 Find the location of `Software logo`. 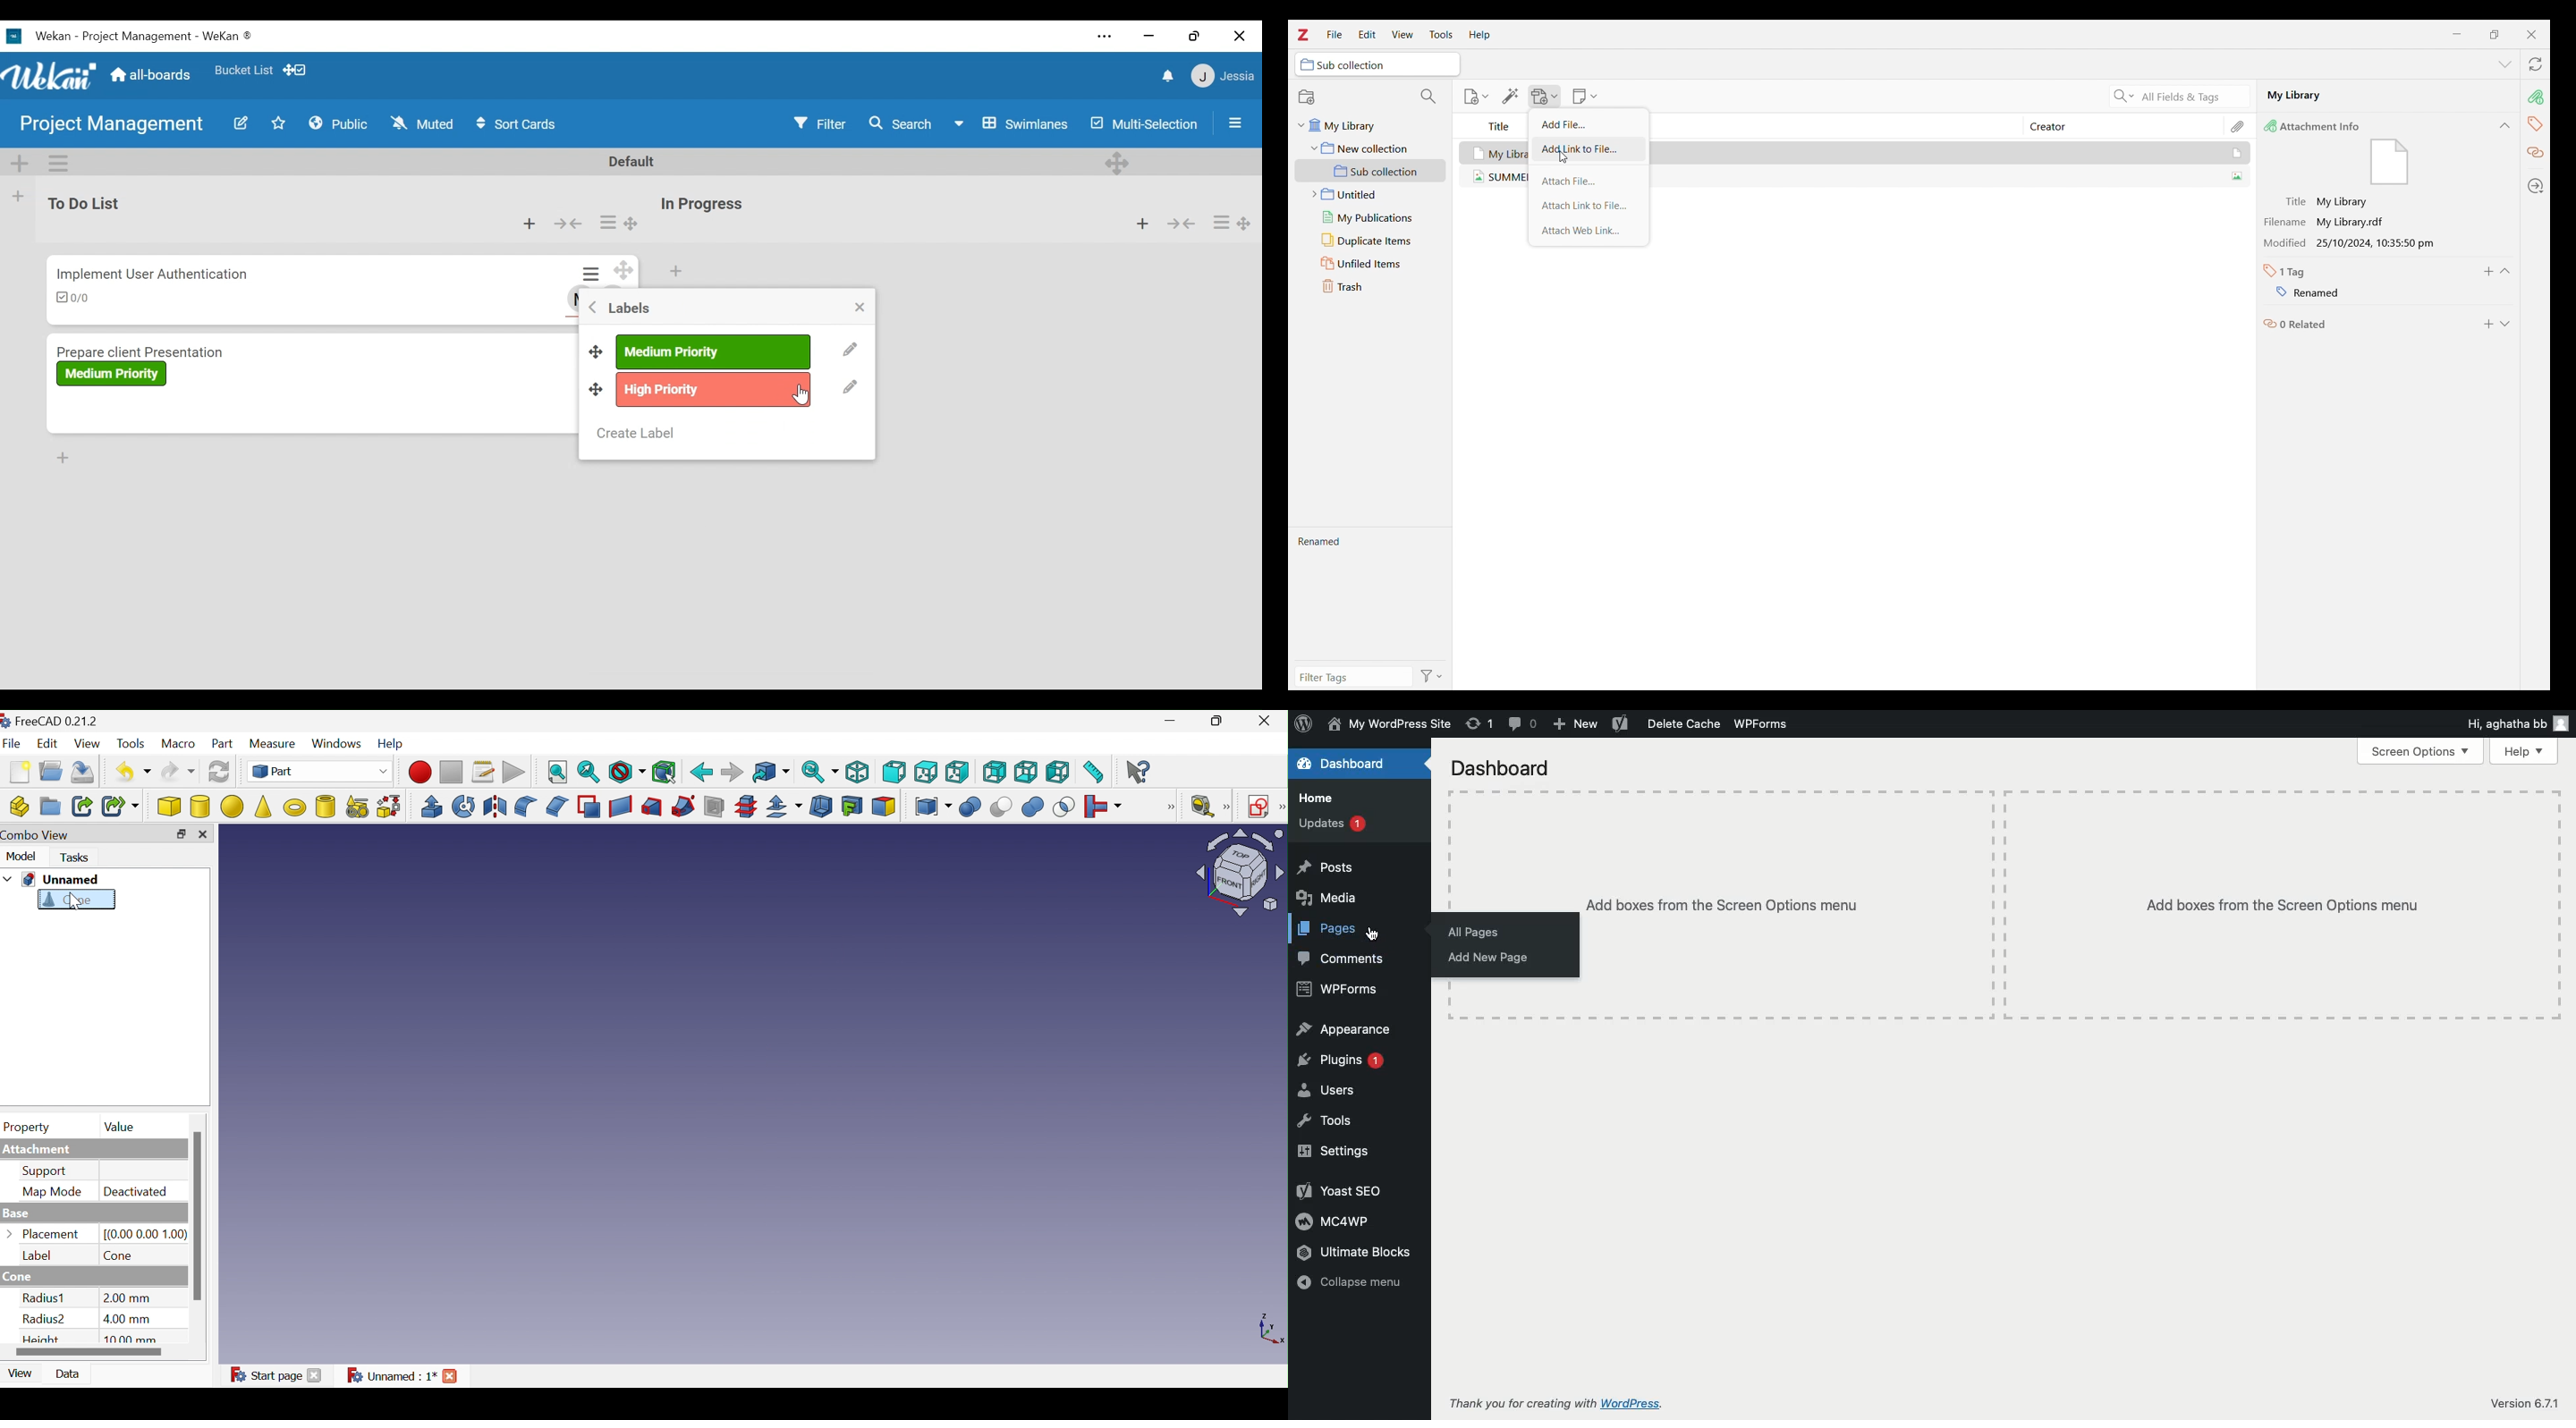

Software logo is located at coordinates (1302, 34).